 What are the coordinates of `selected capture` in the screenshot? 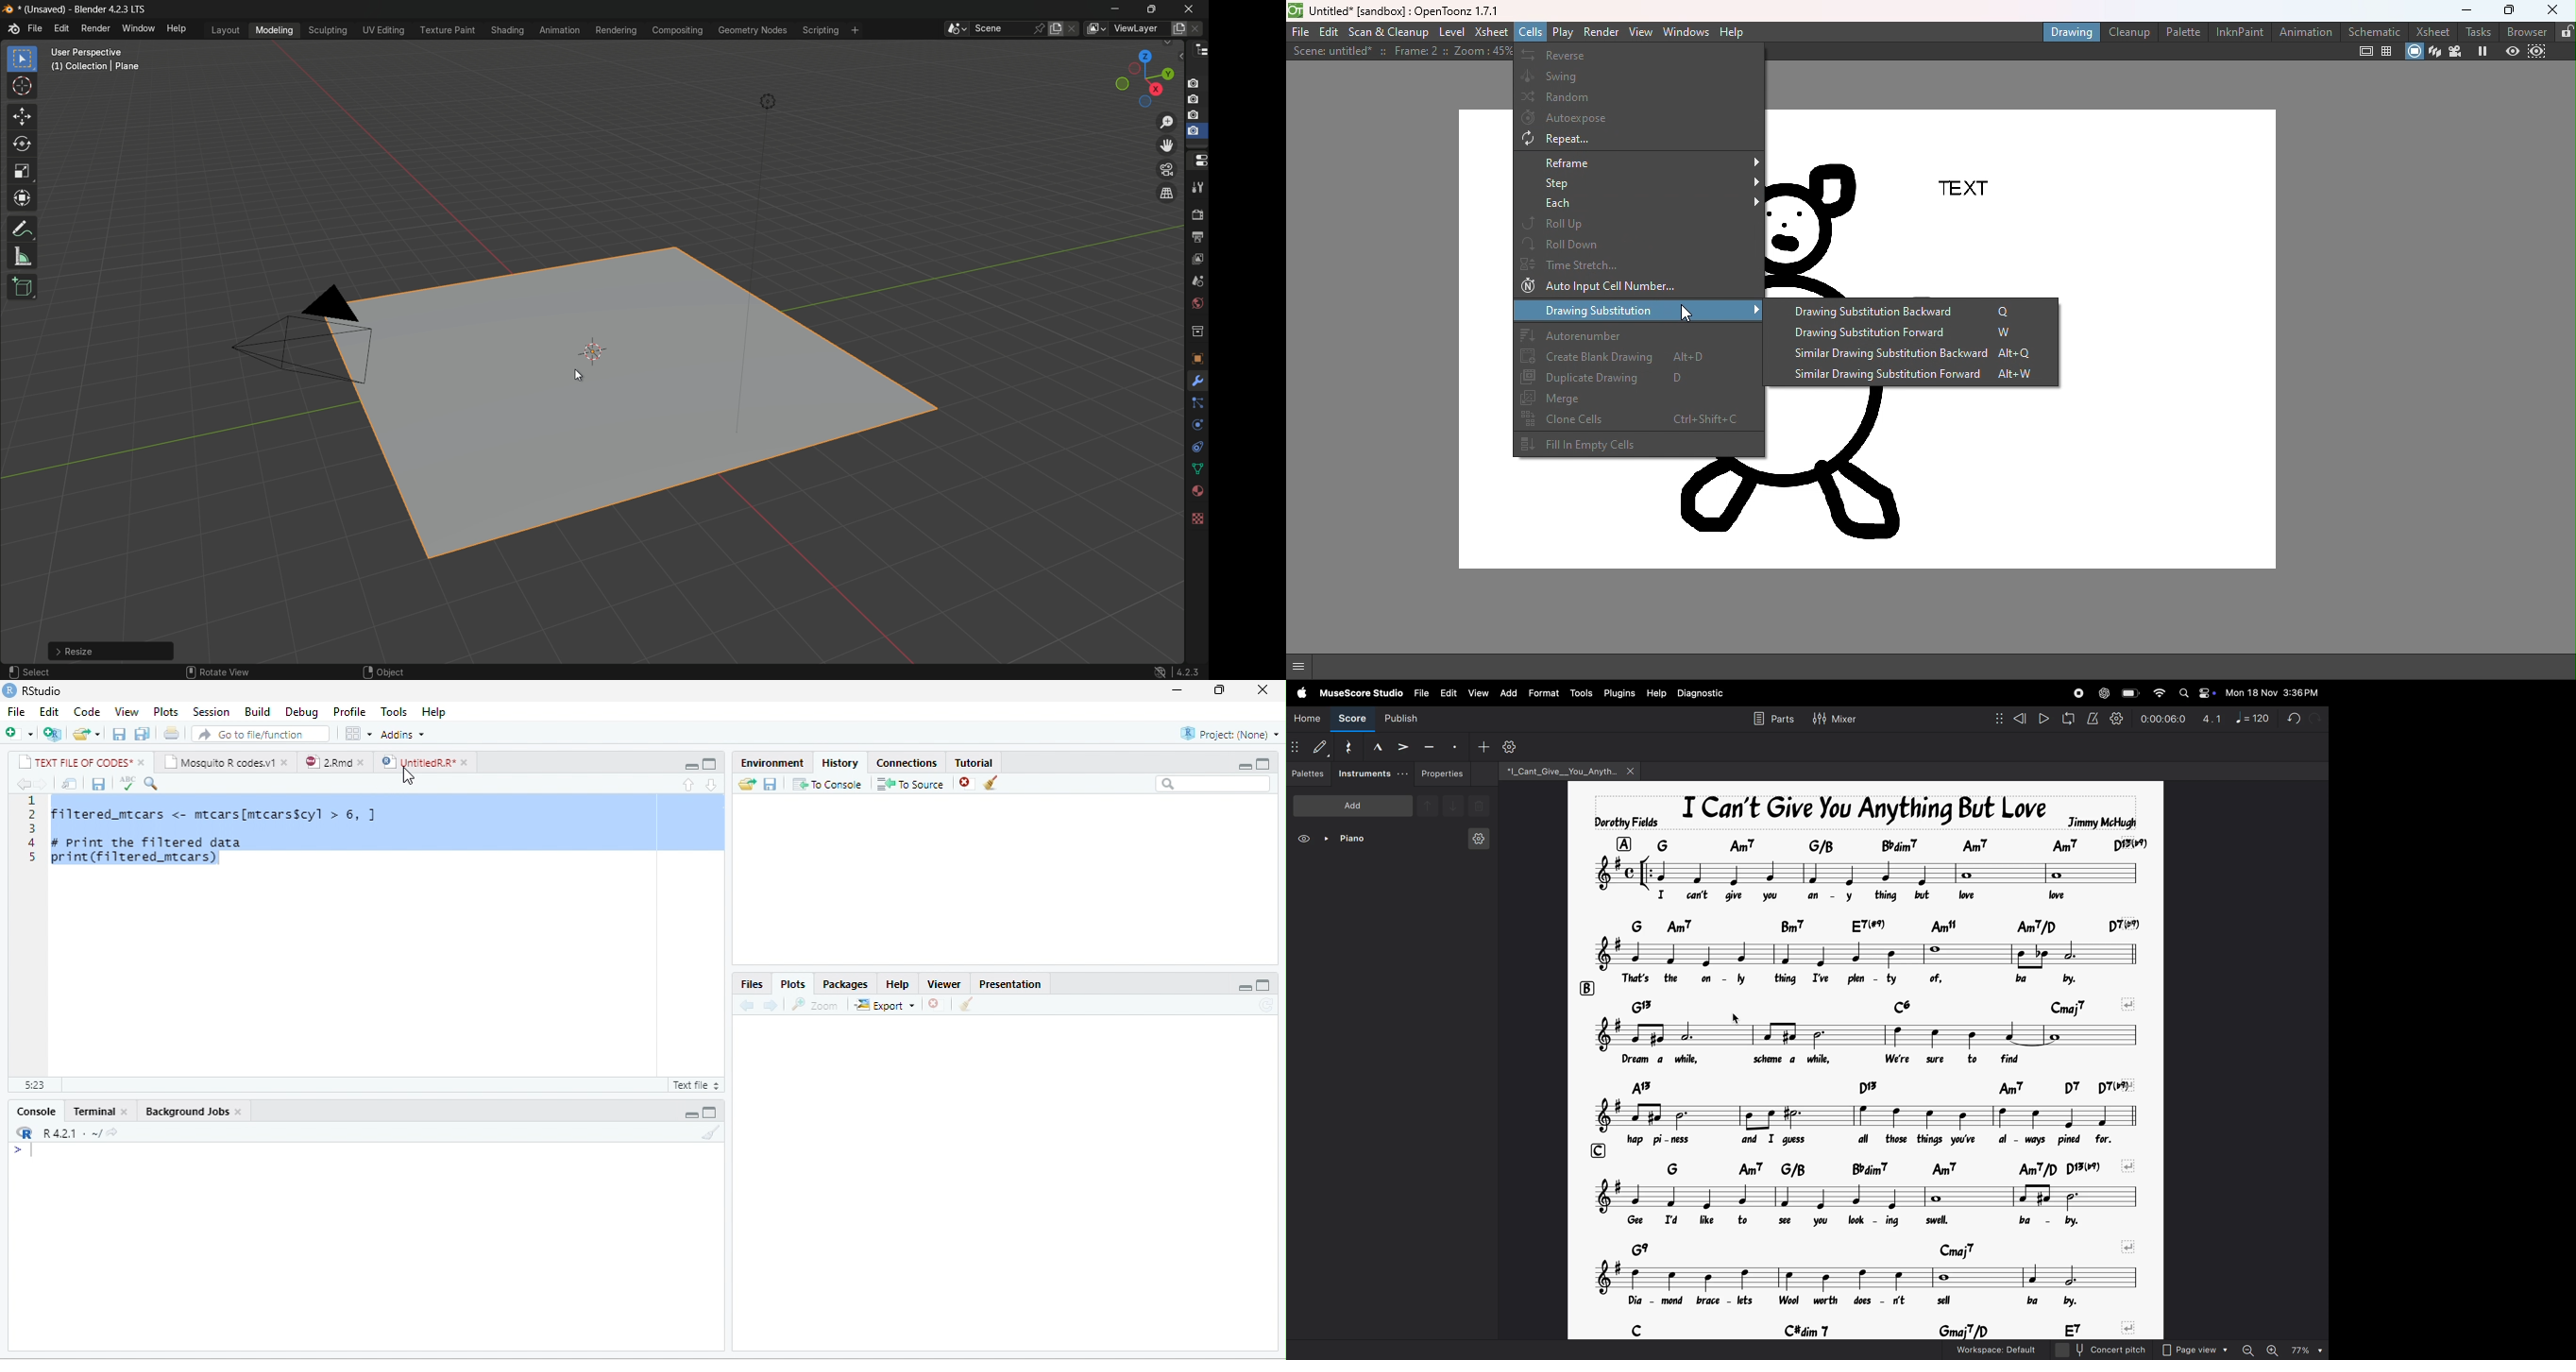 It's located at (1195, 133).